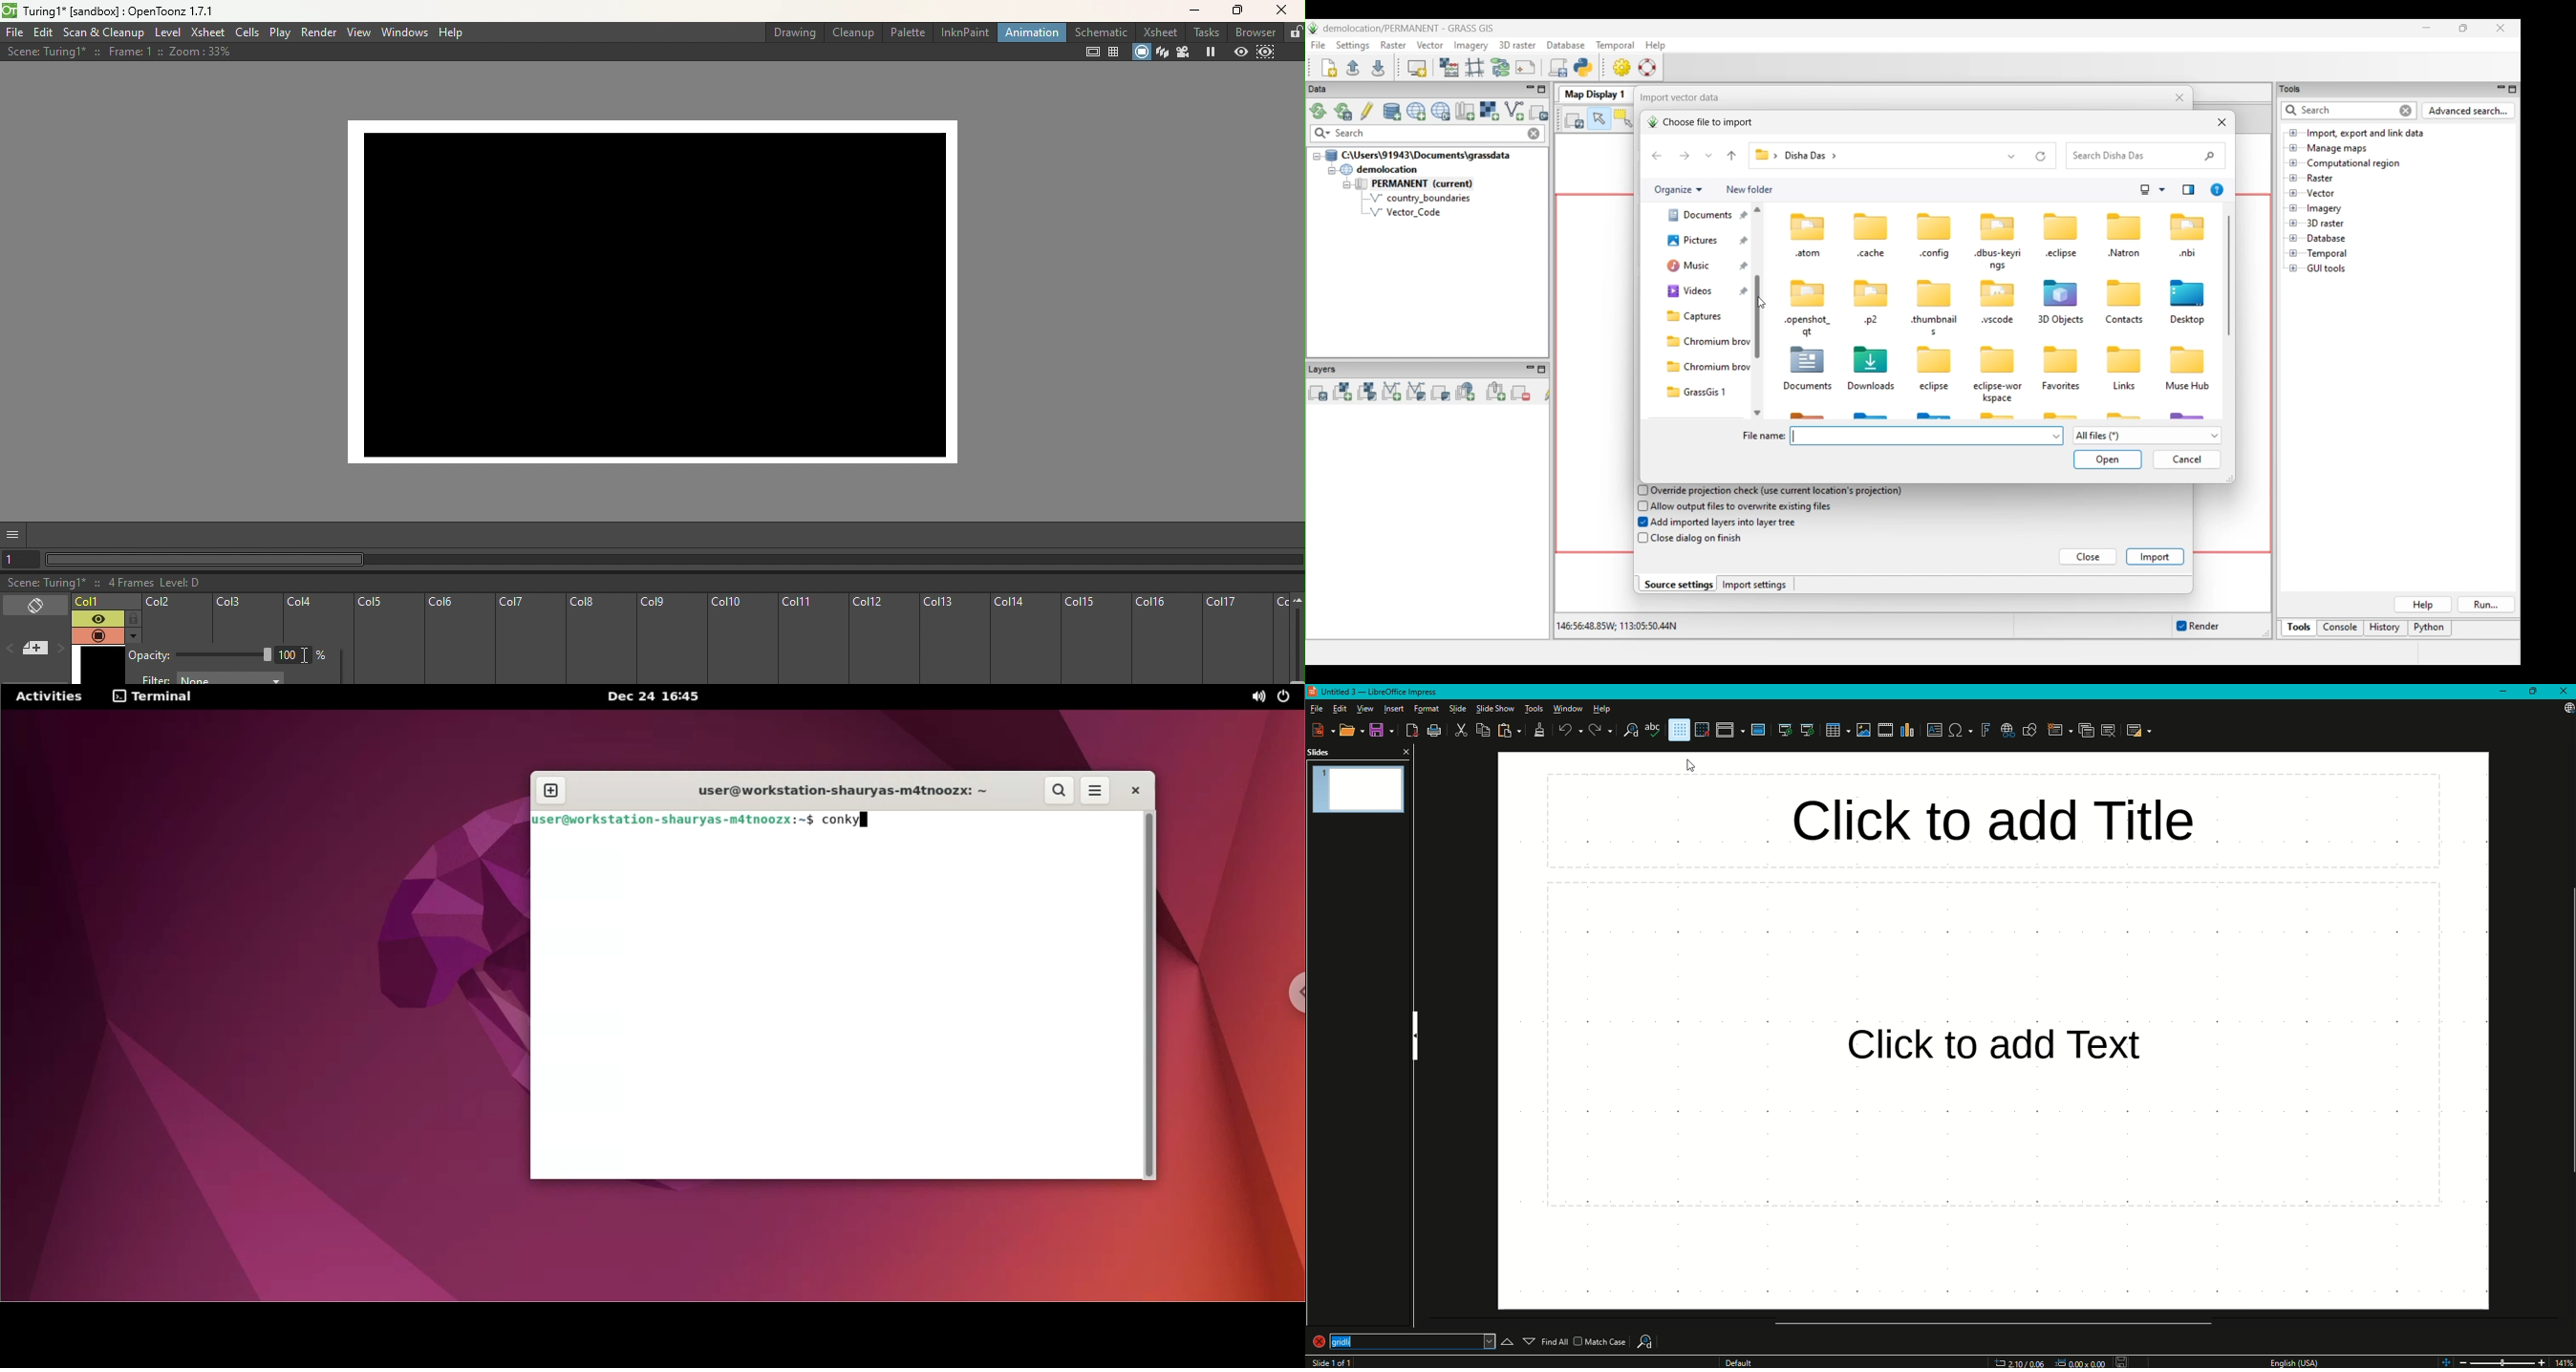  Describe the element at coordinates (2054, 730) in the screenshot. I see `New slide` at that location.